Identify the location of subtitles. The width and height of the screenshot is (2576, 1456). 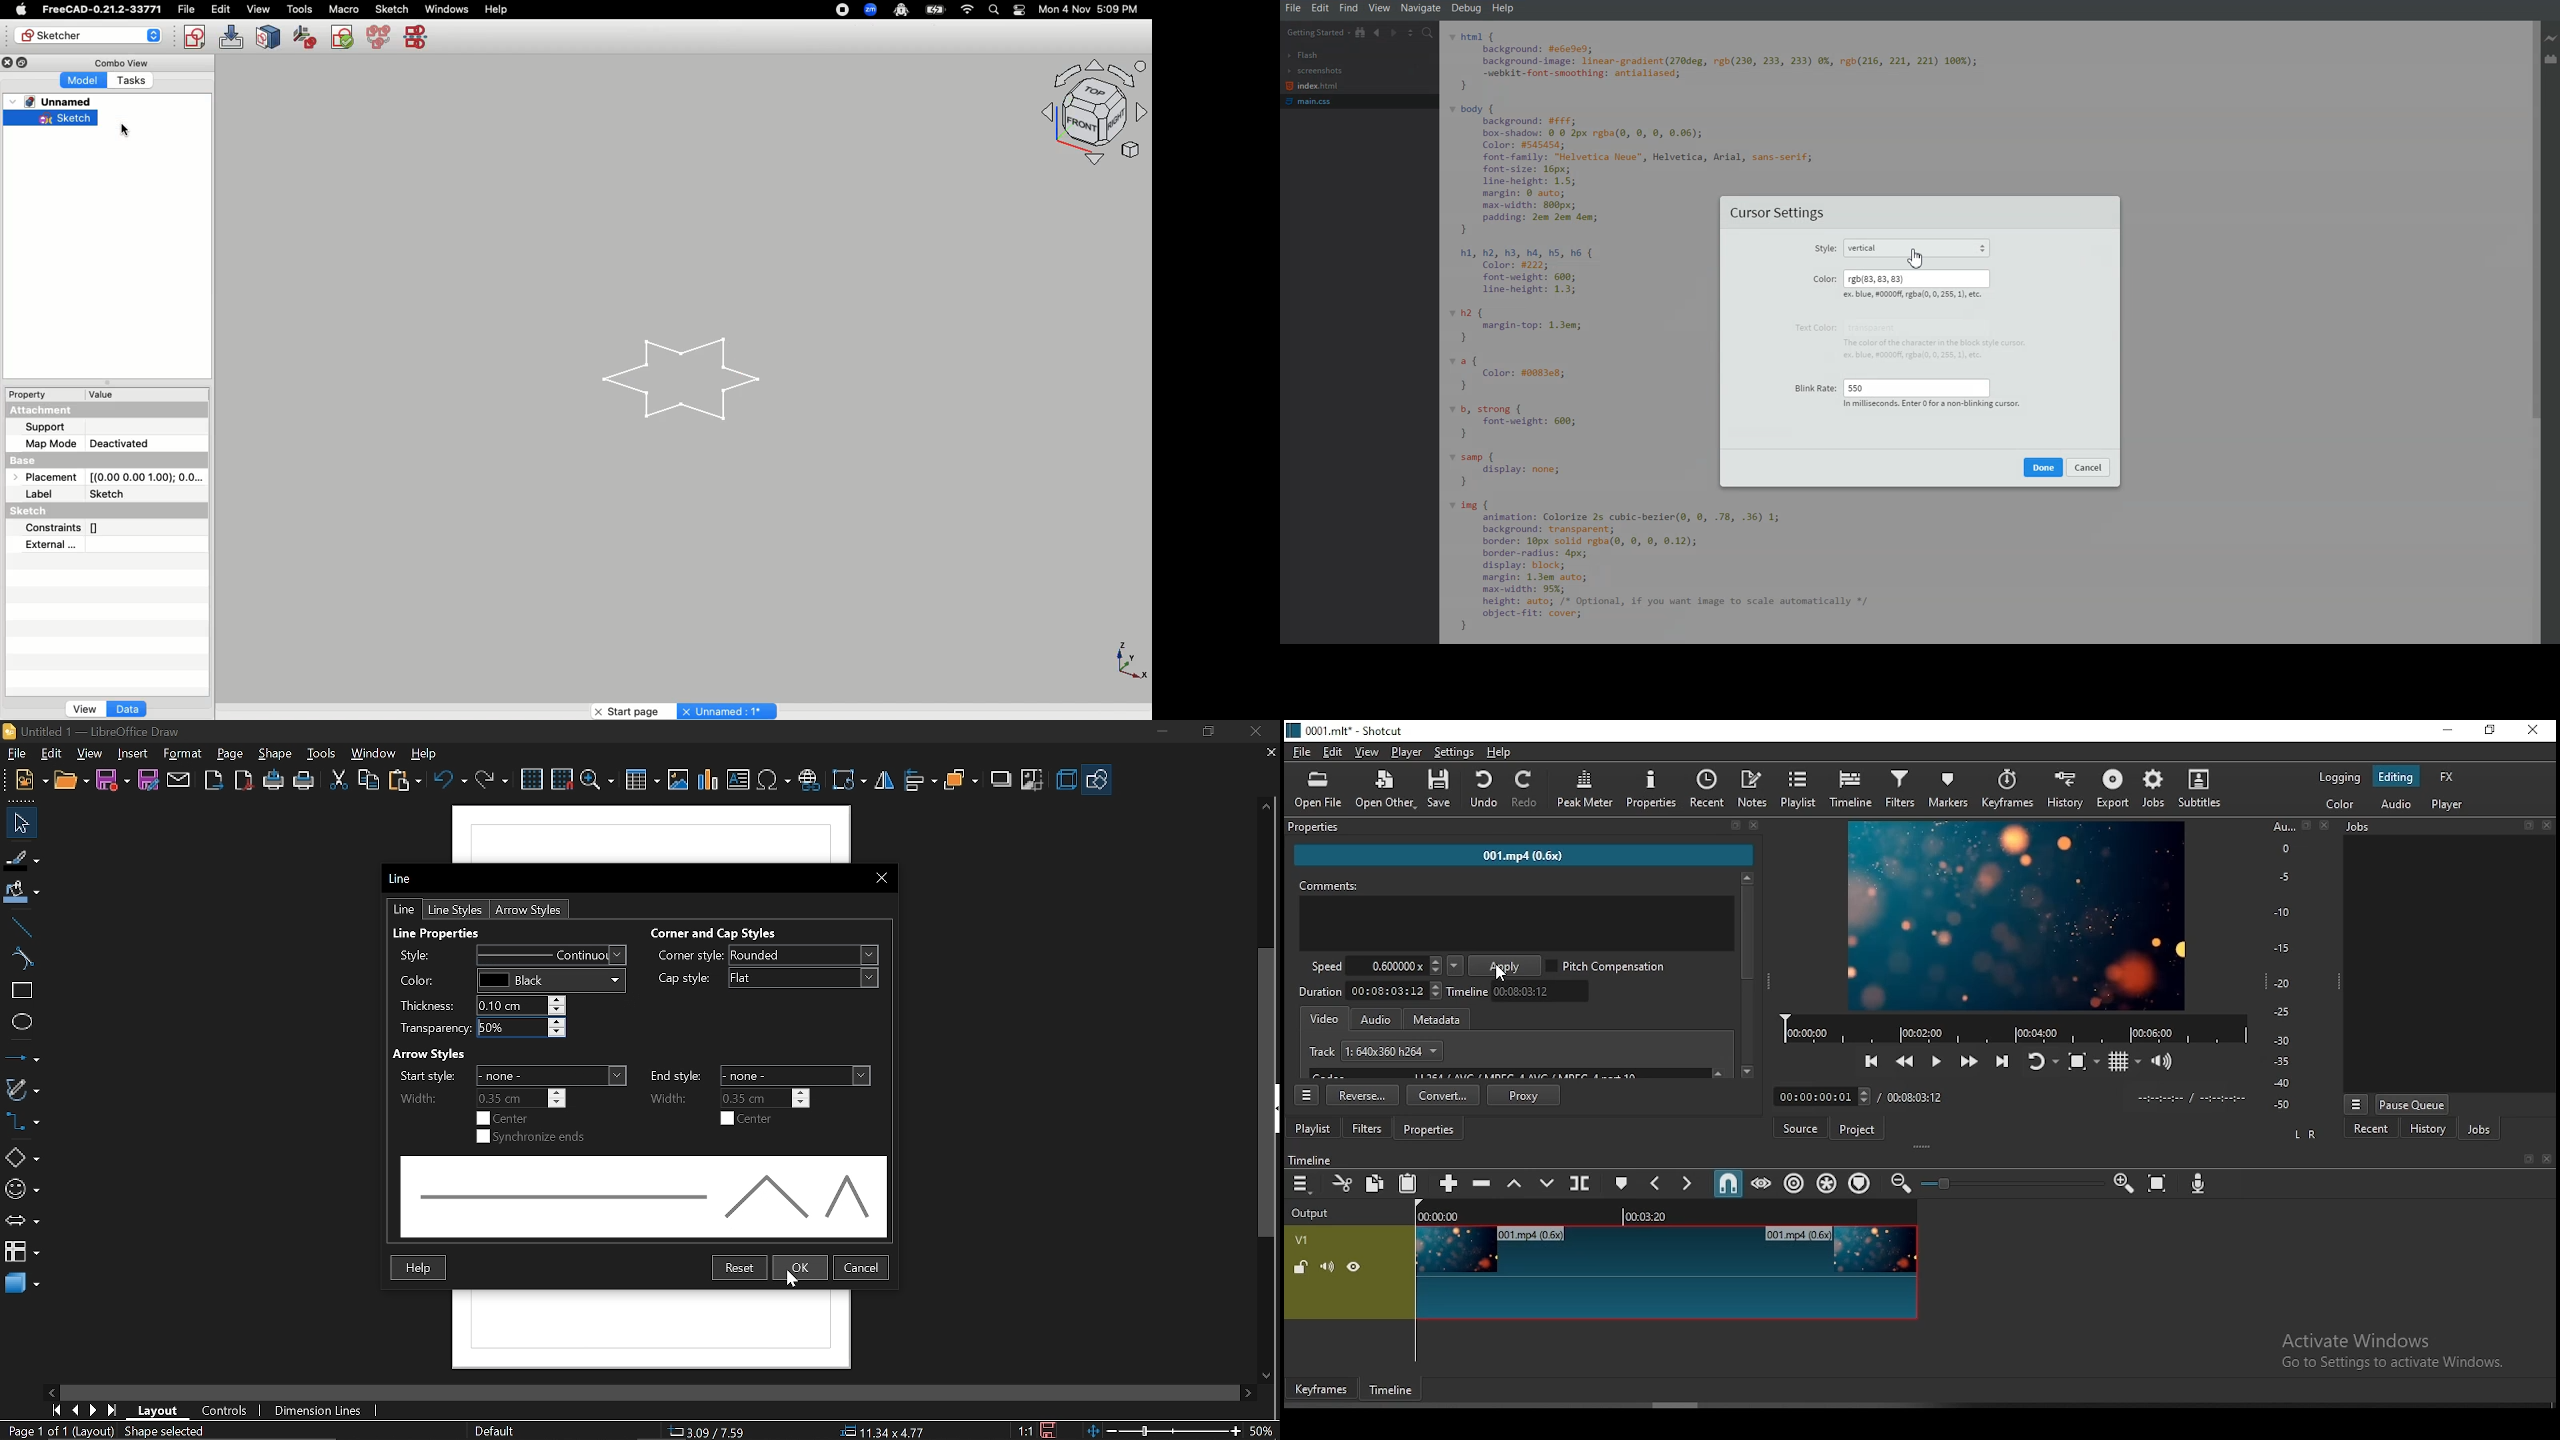
(2199, 788).